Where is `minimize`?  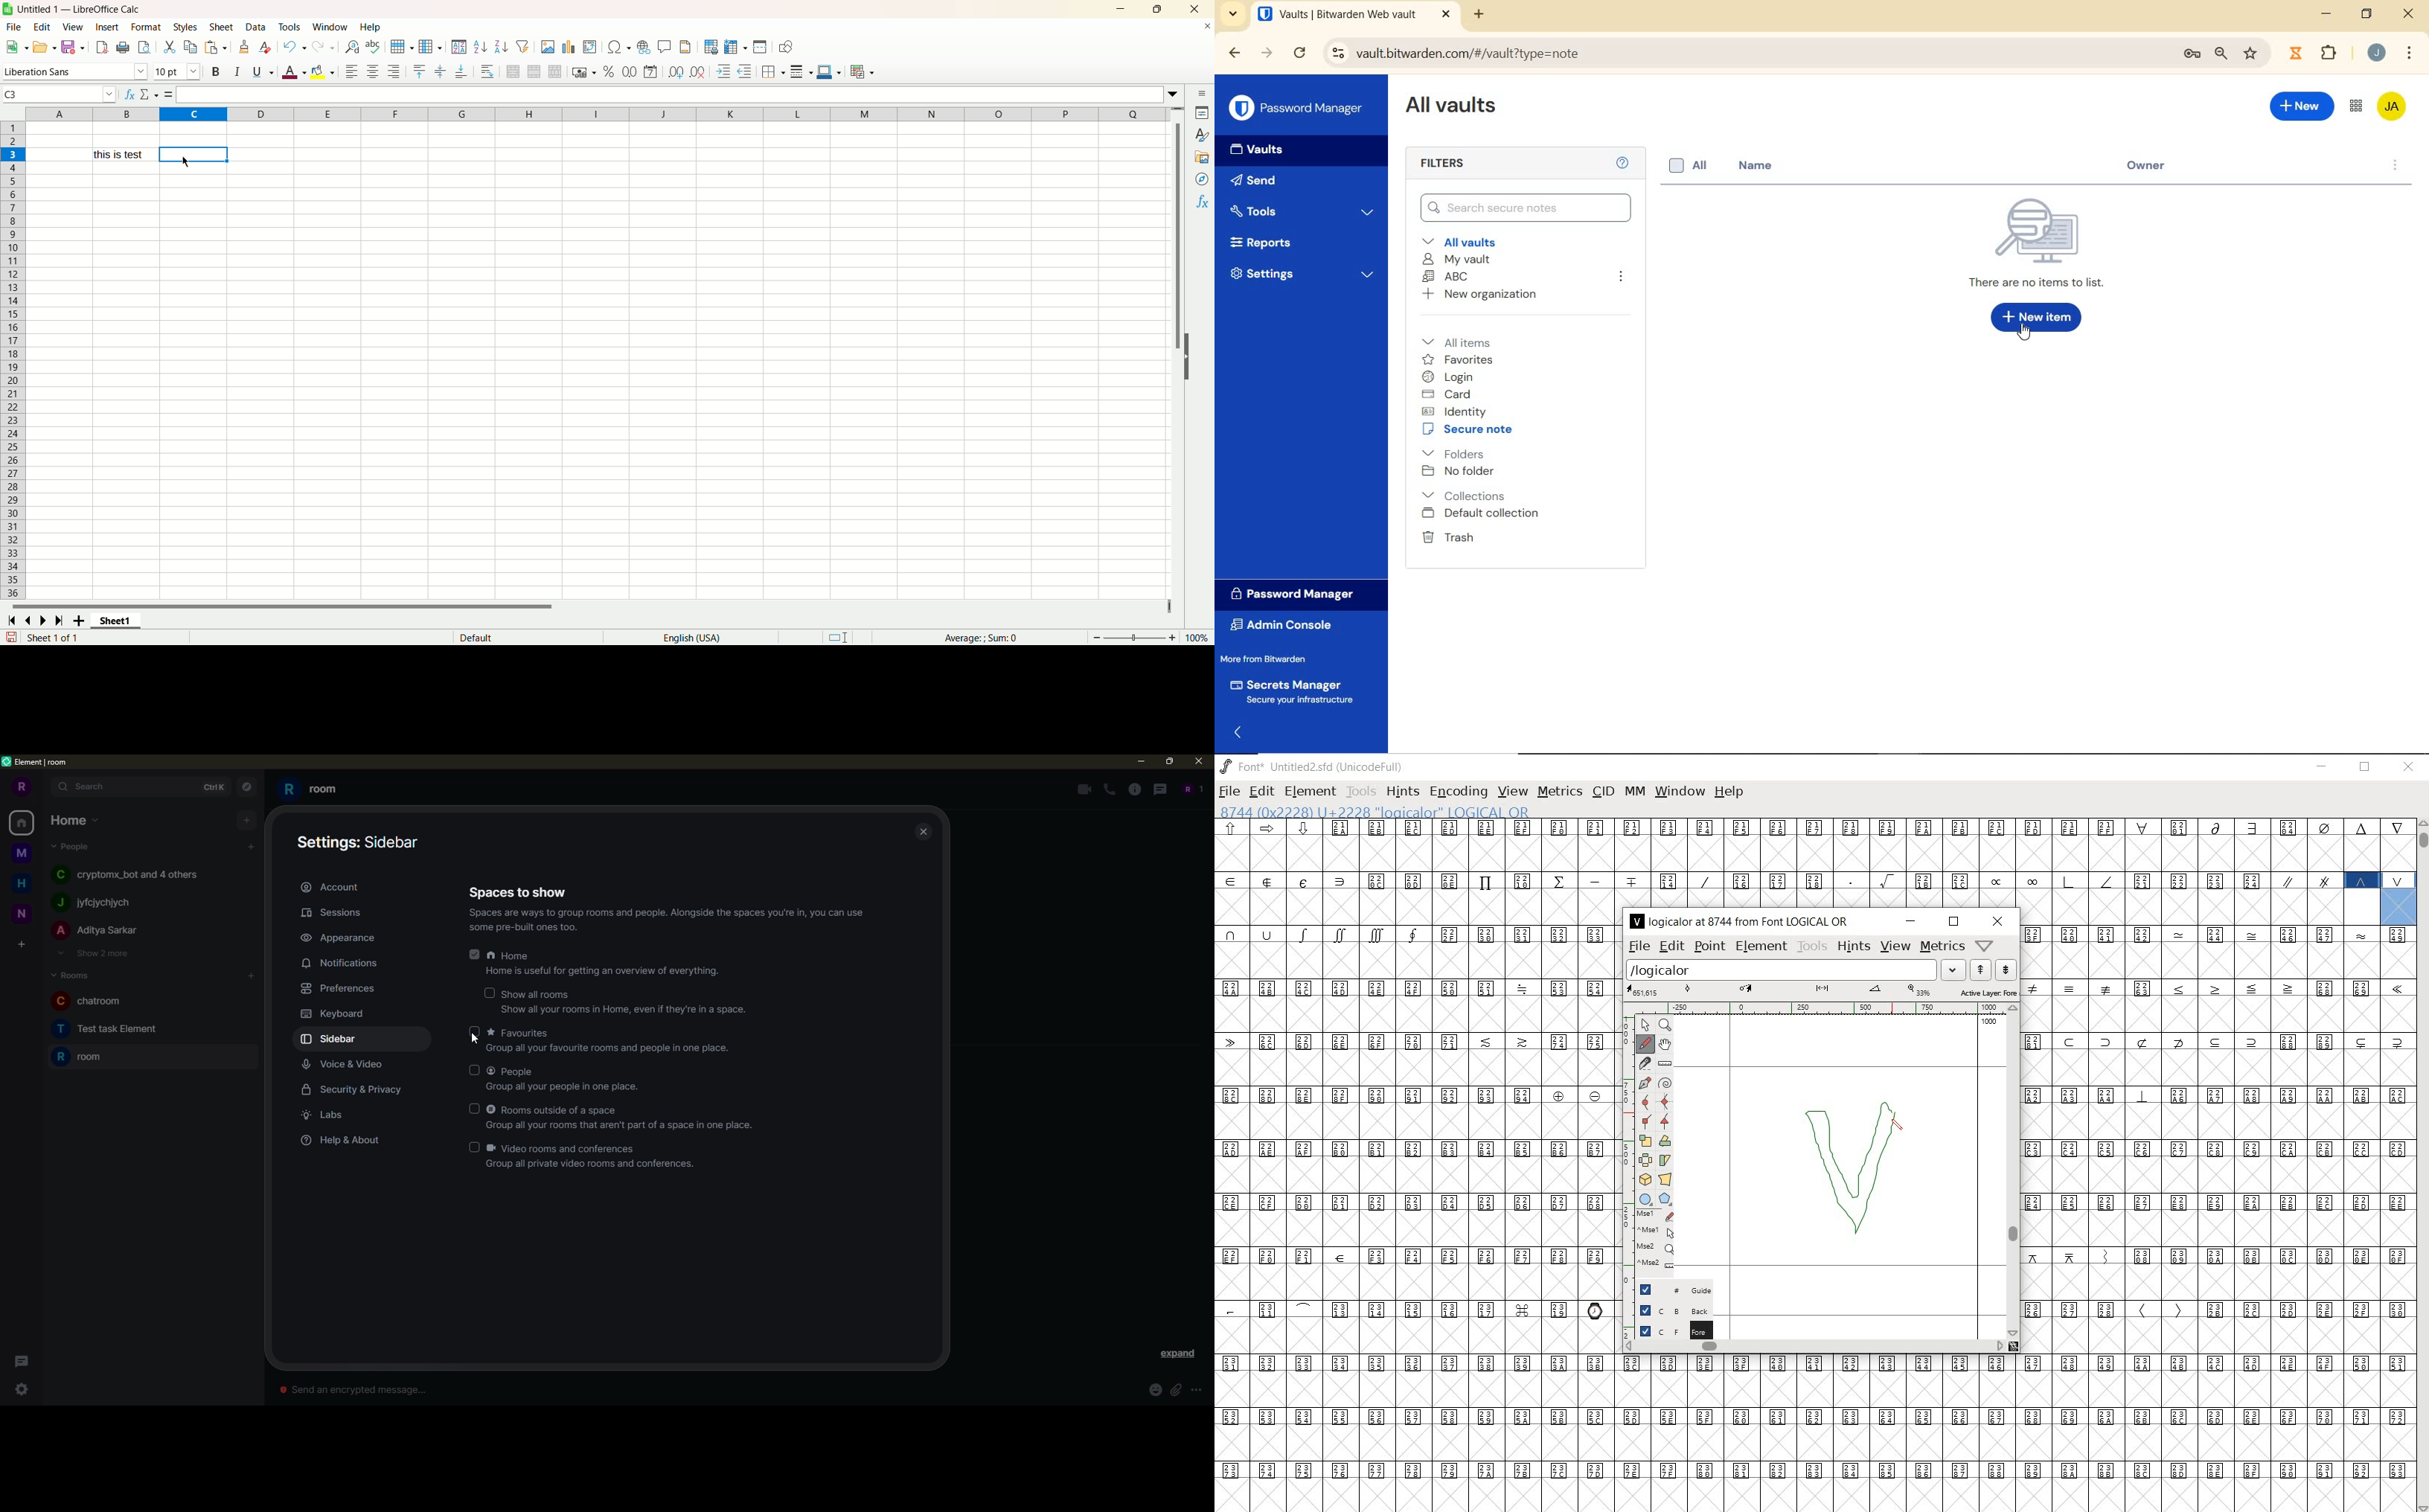
minimize is located at coordinates (1137, 761).